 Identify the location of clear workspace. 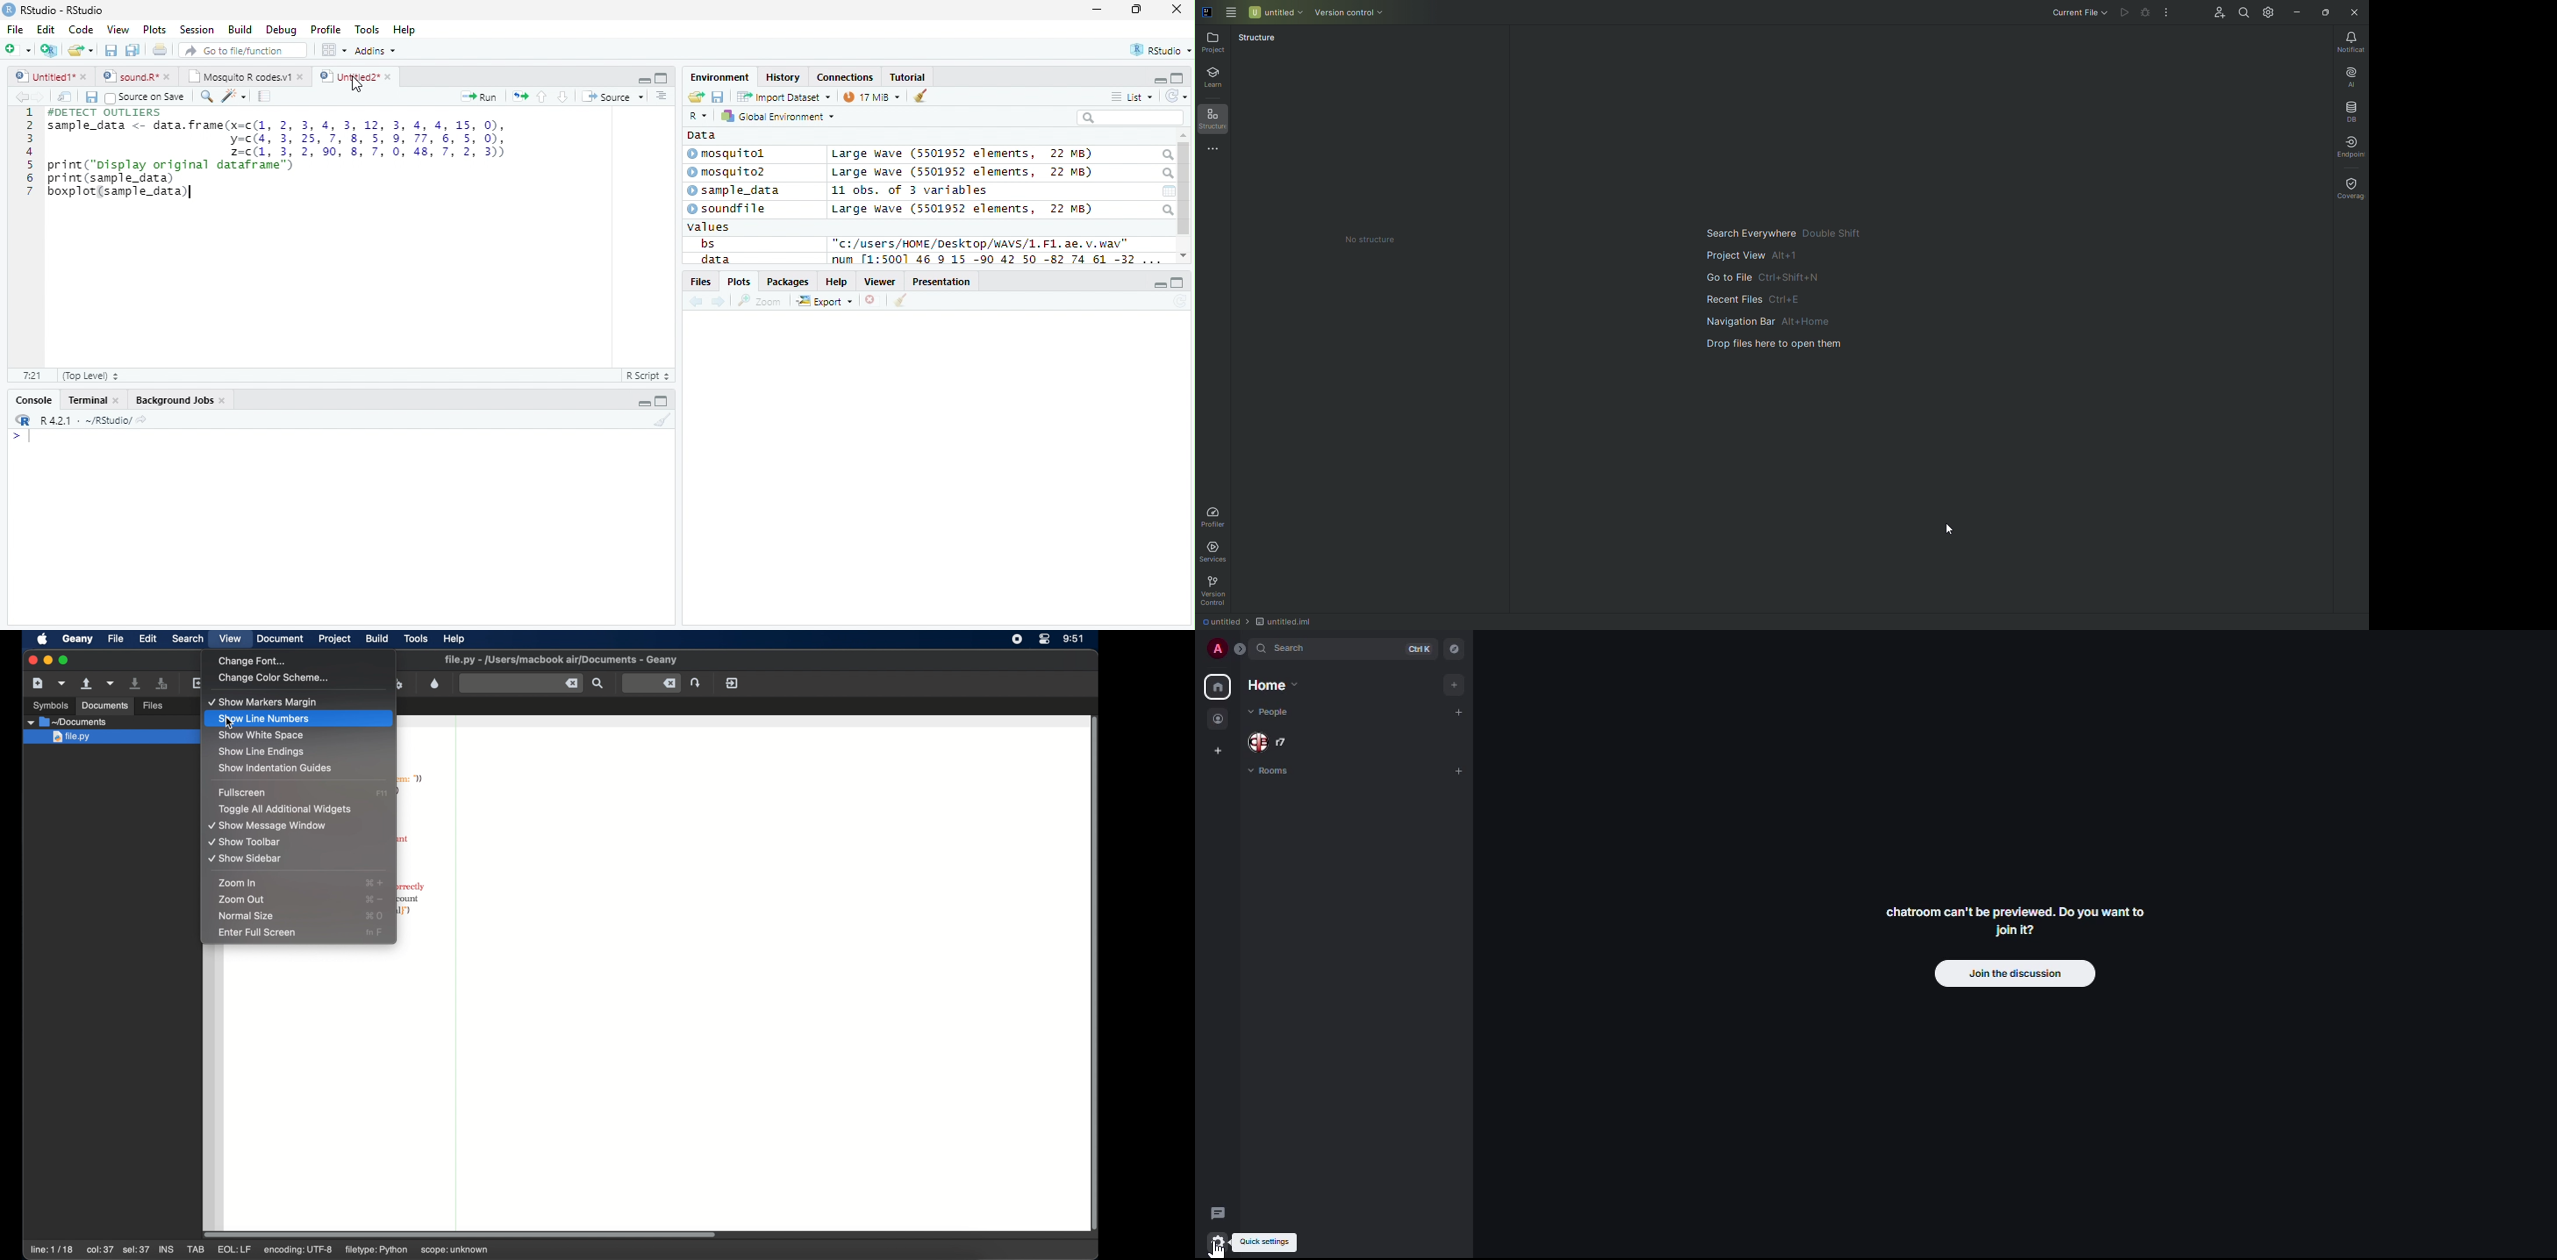
(661, 420).